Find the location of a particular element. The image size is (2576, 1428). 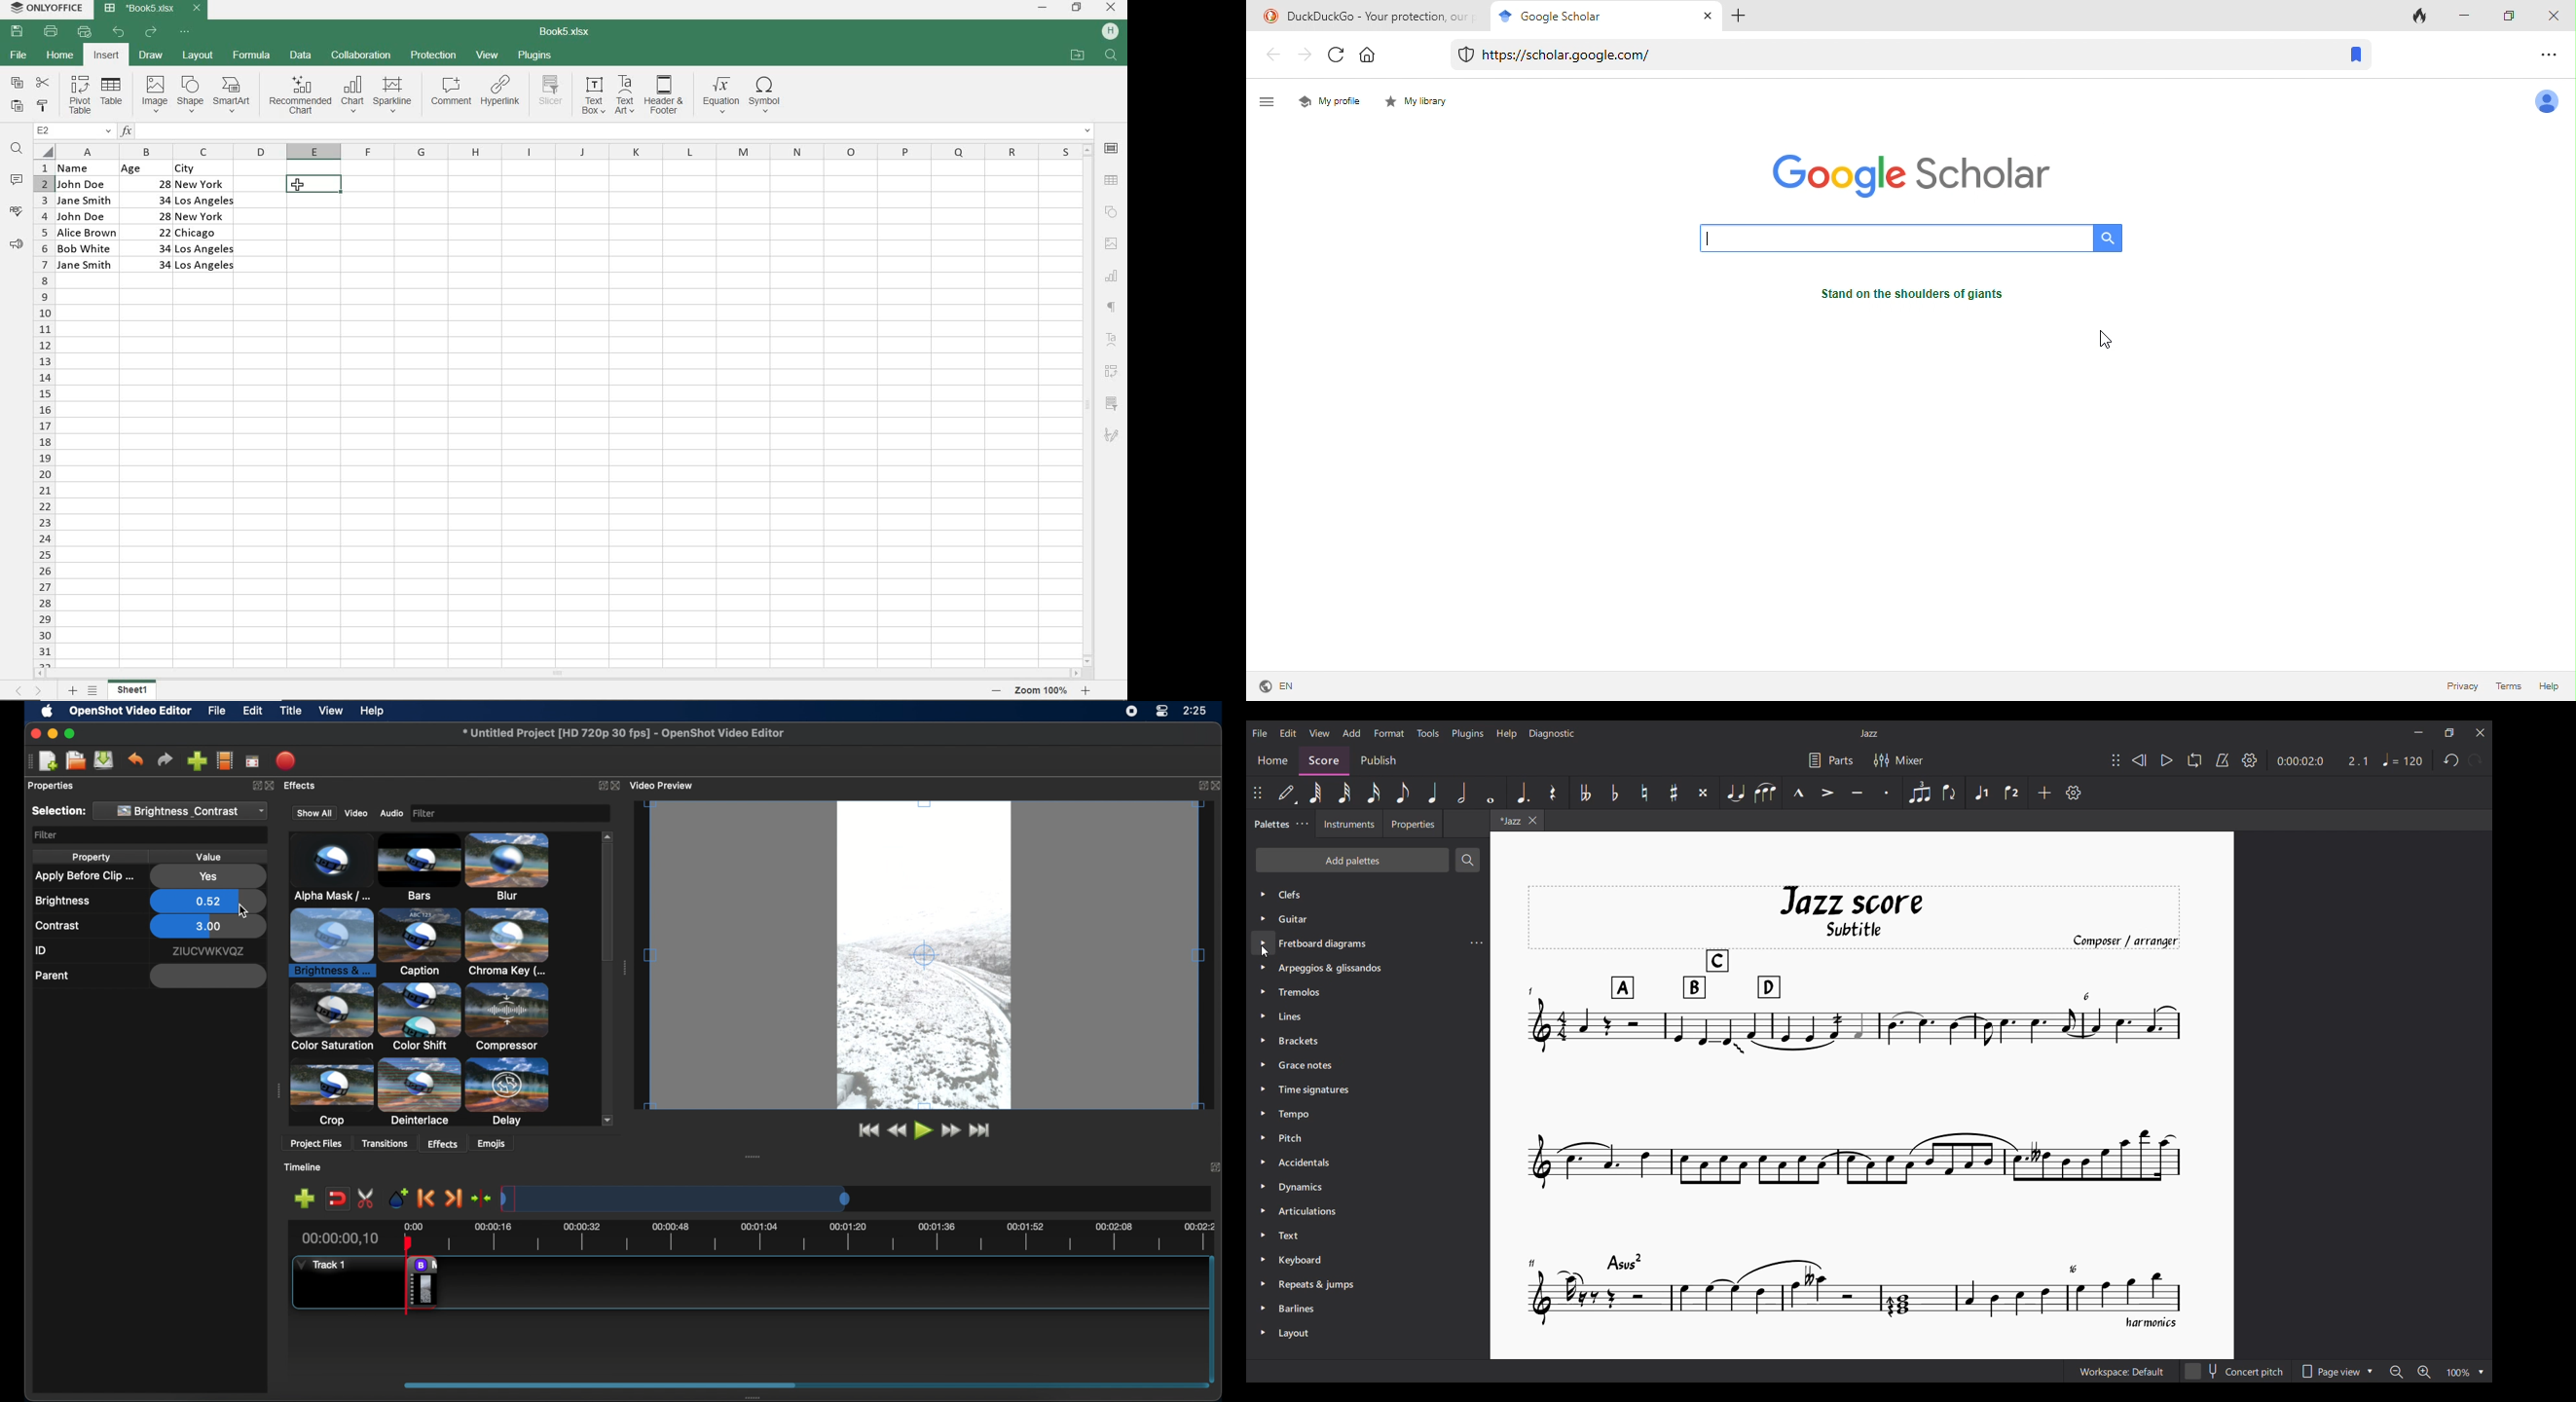

EQUATION is located at coordinates (720, 95).